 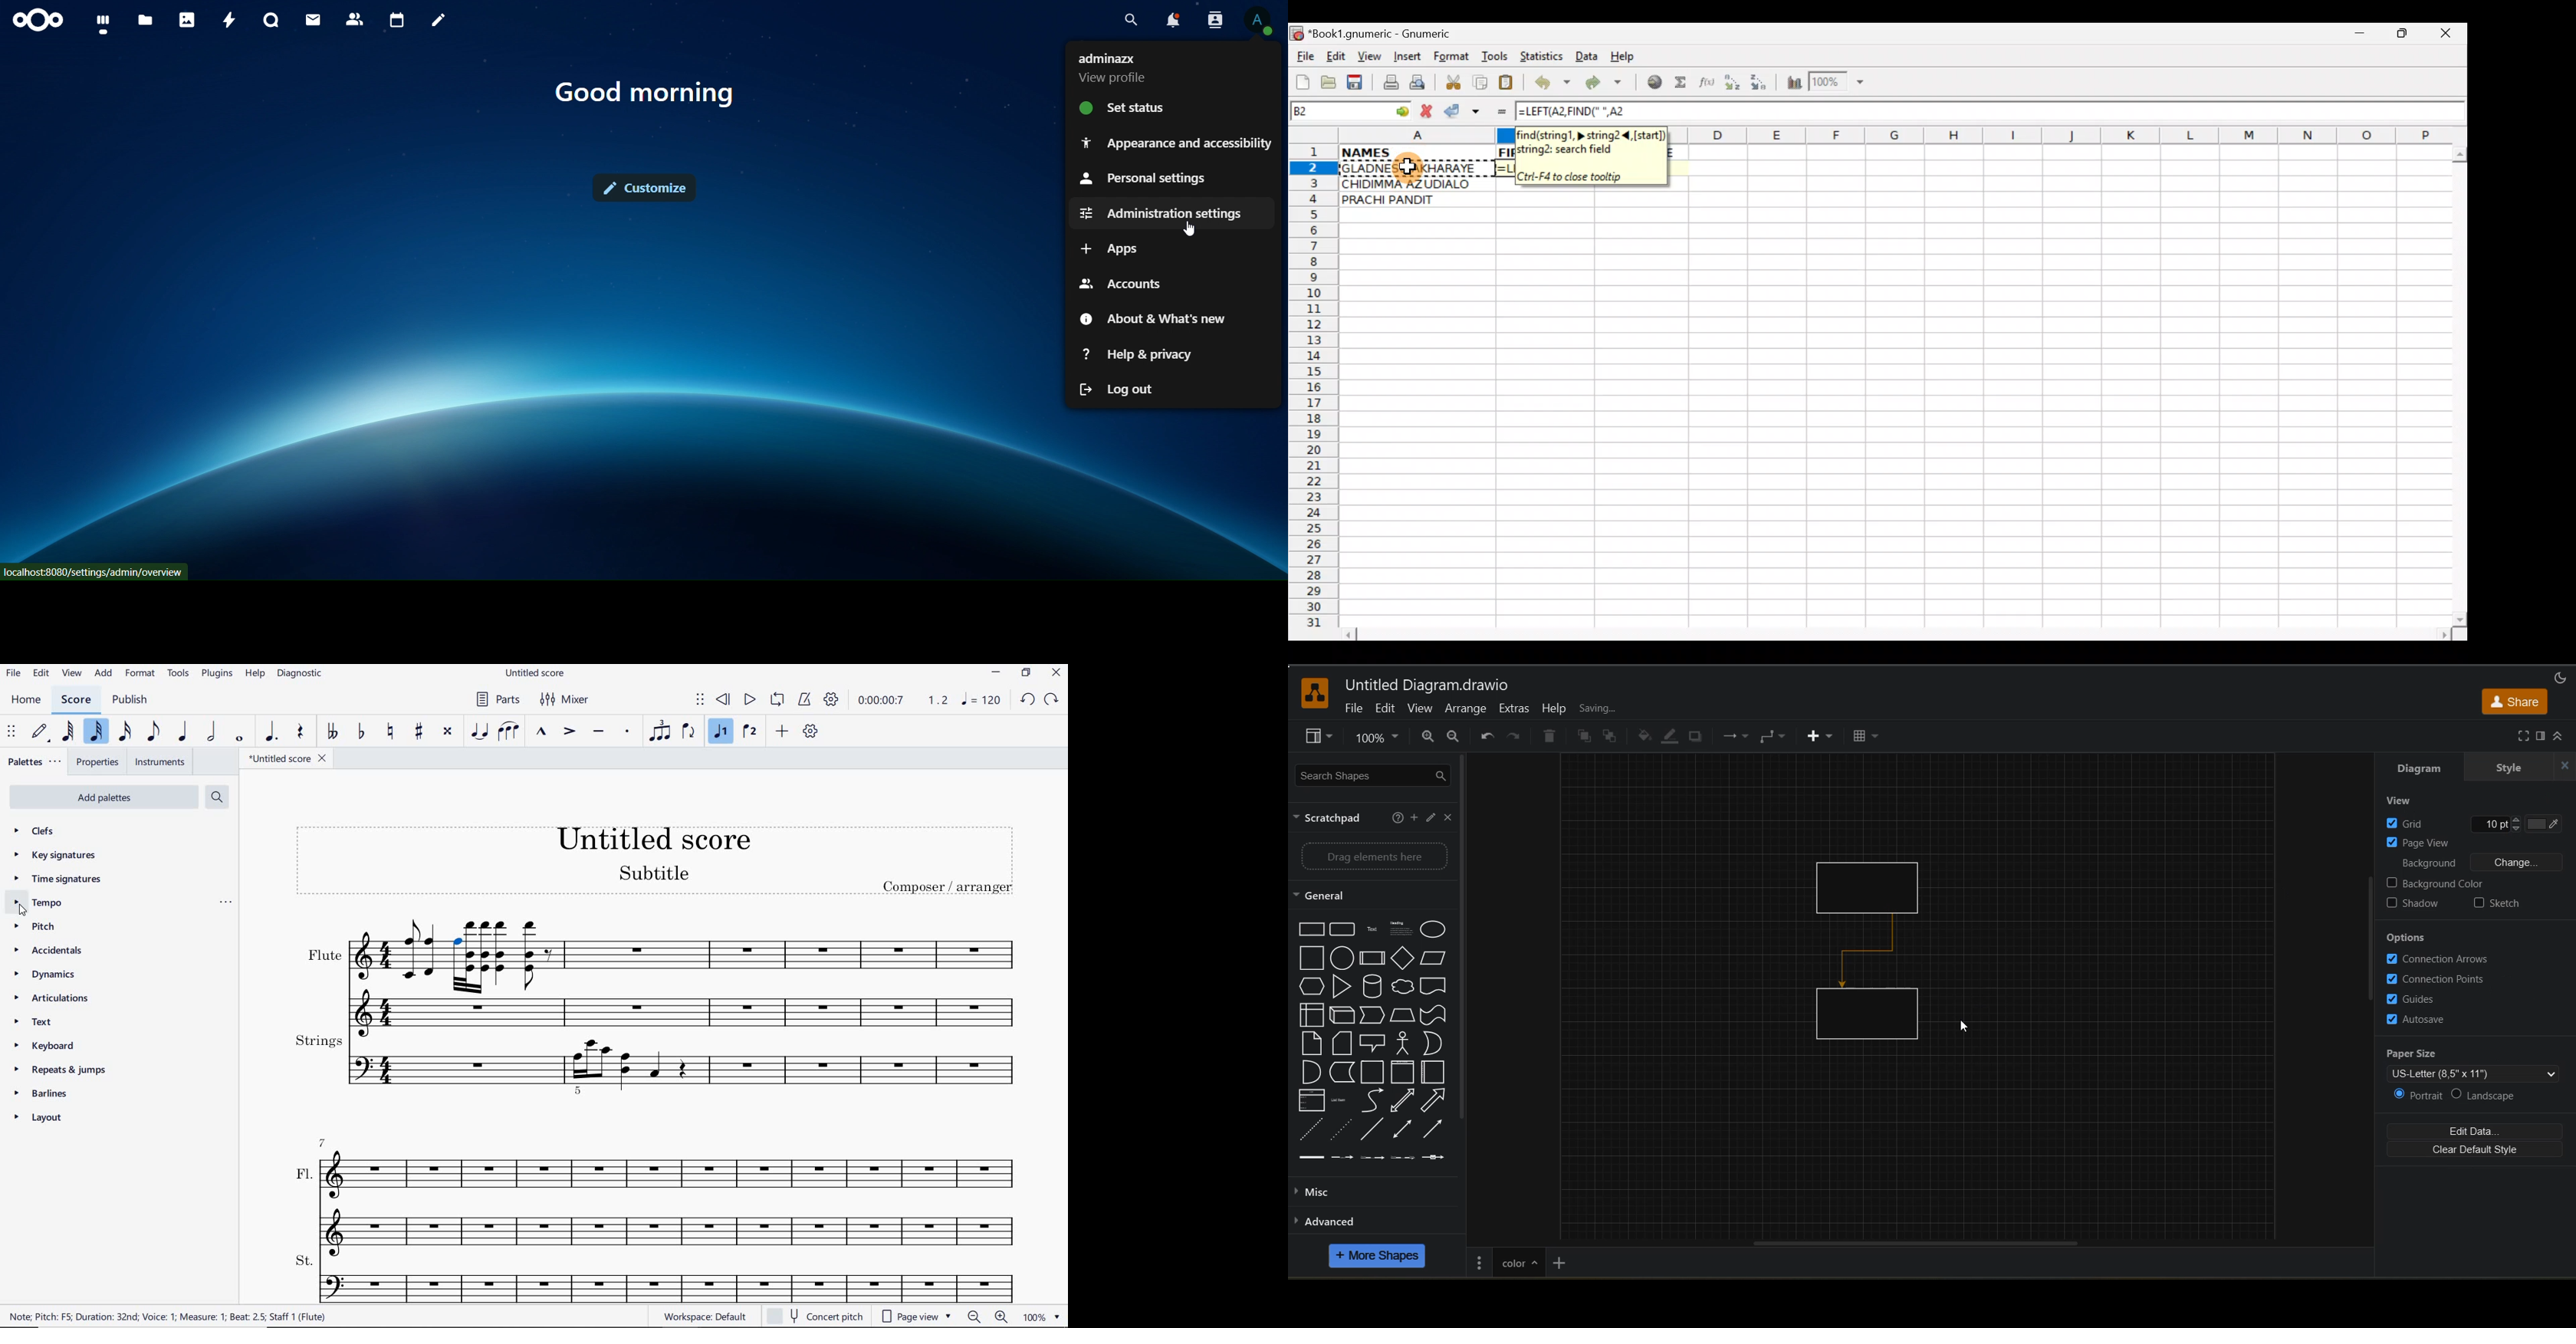 I want to click on accounts, so click(x=1127, y=284).